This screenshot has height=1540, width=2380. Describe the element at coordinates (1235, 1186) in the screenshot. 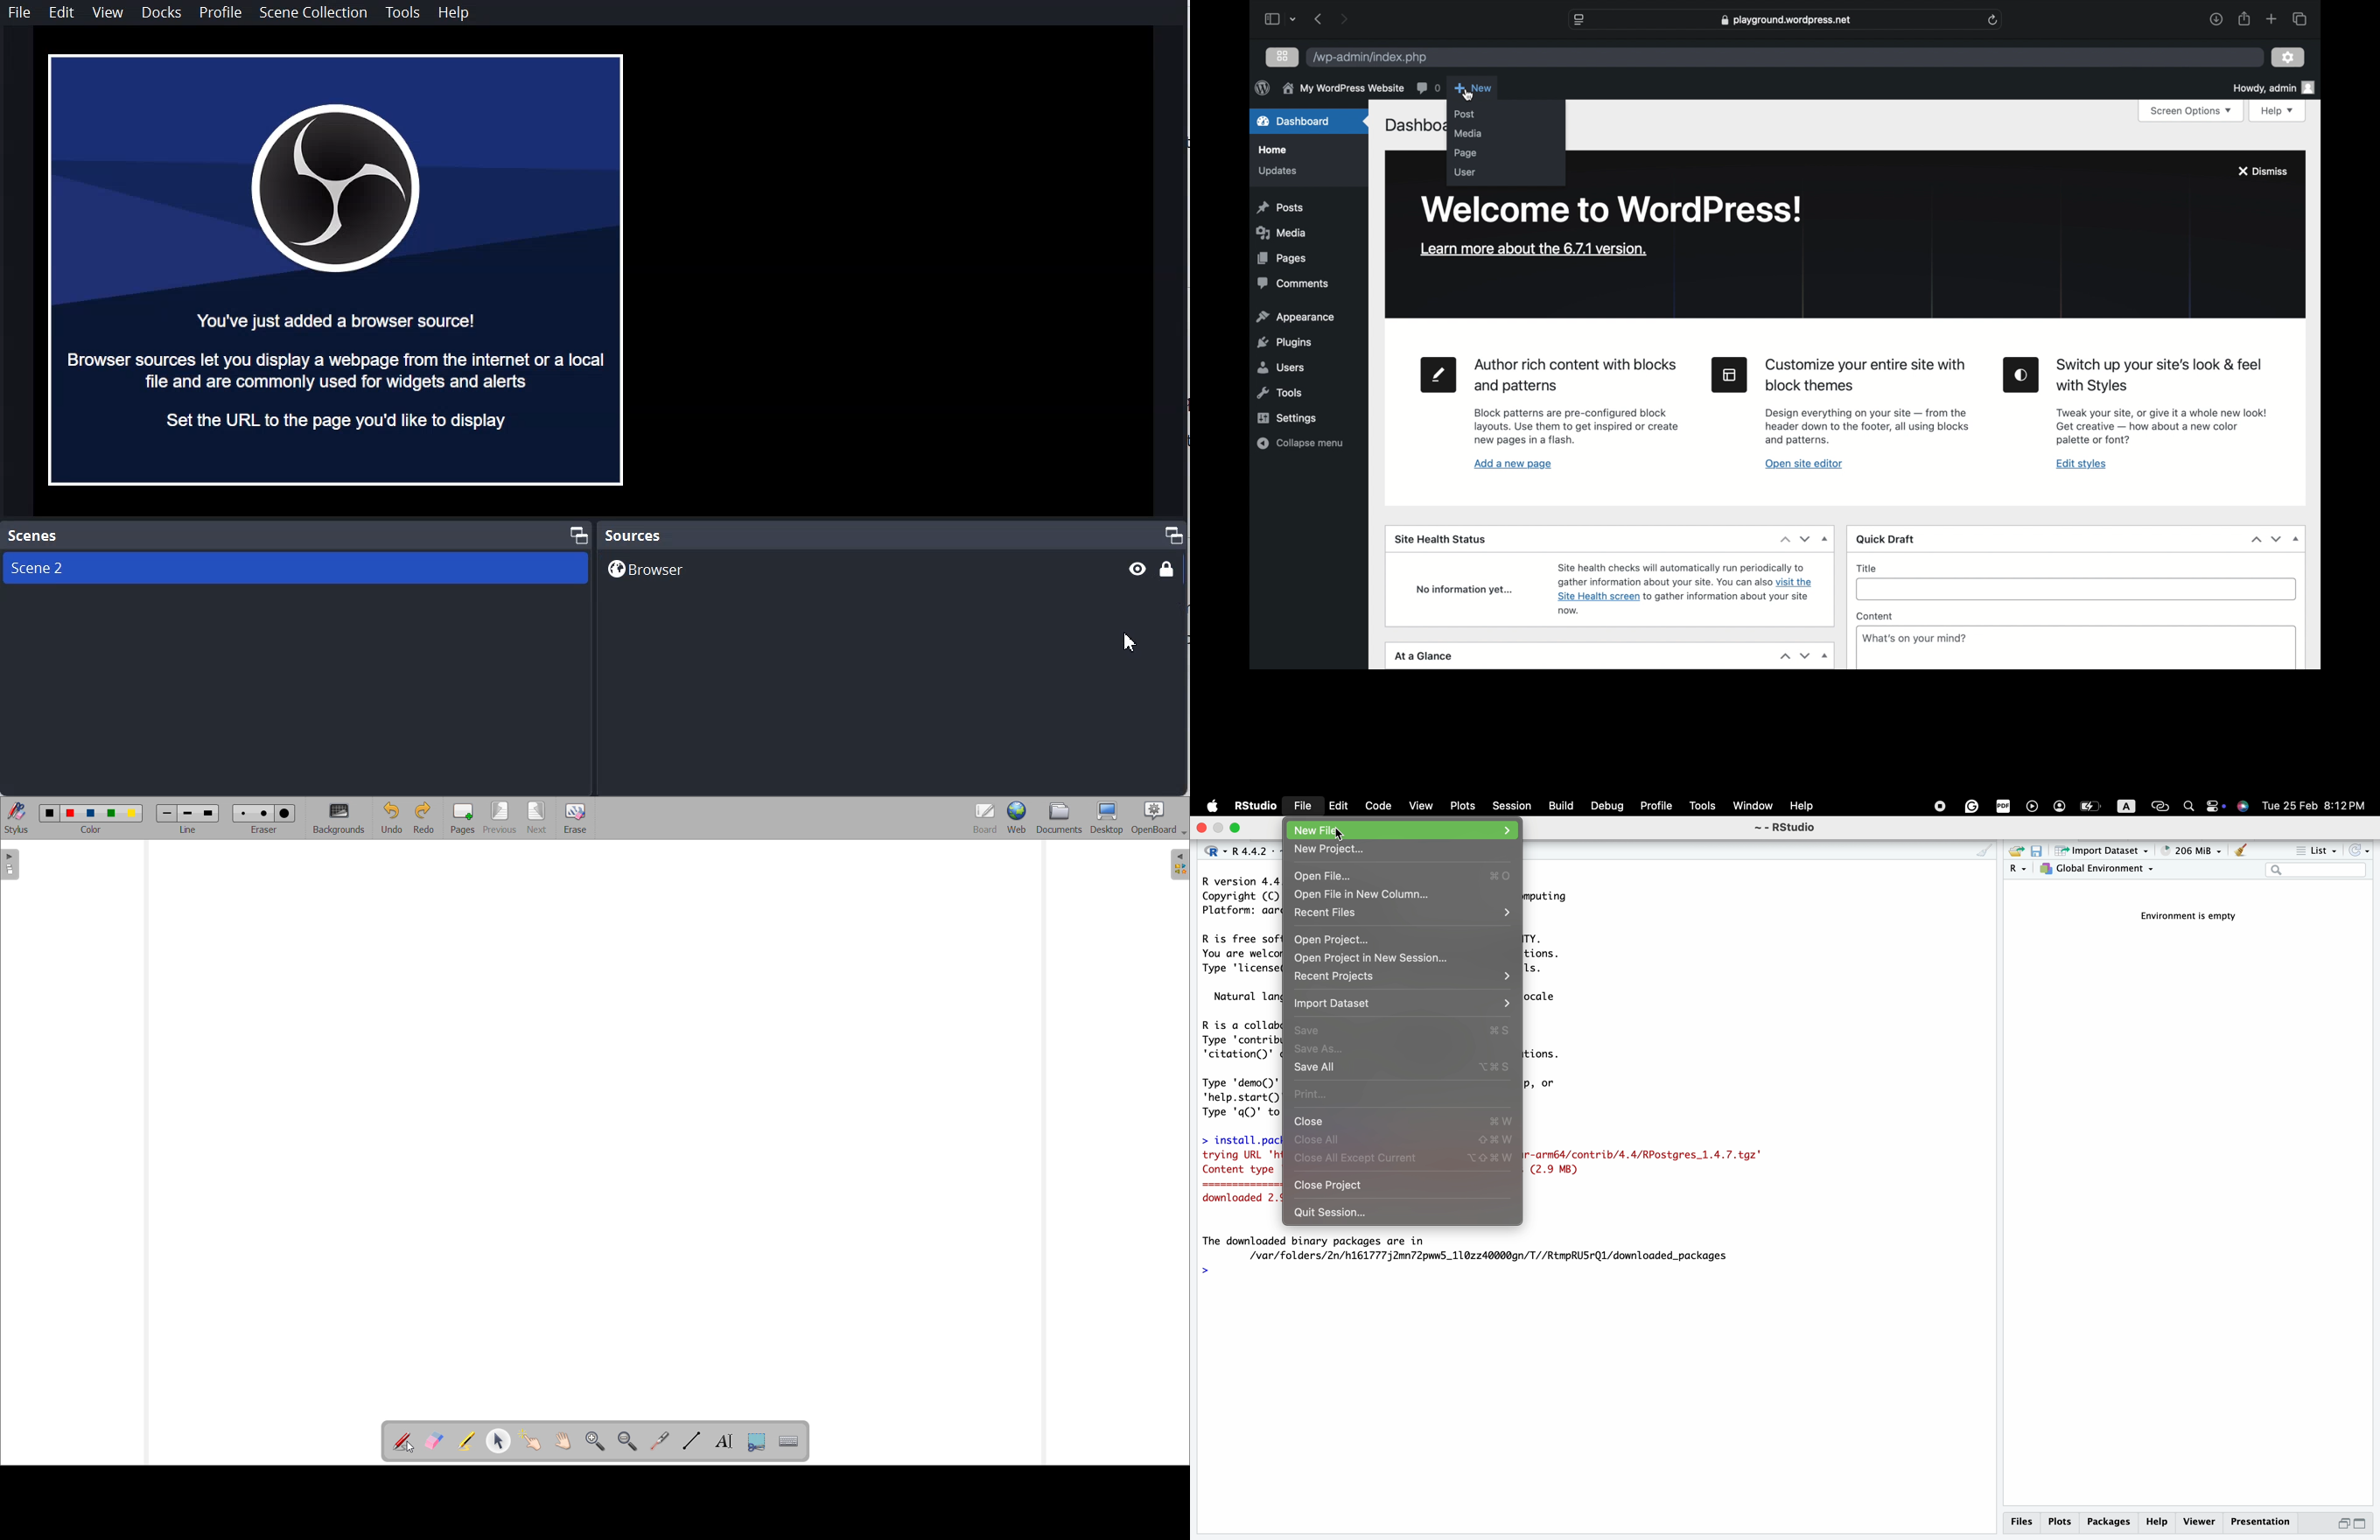

I see `===================================` at that location.